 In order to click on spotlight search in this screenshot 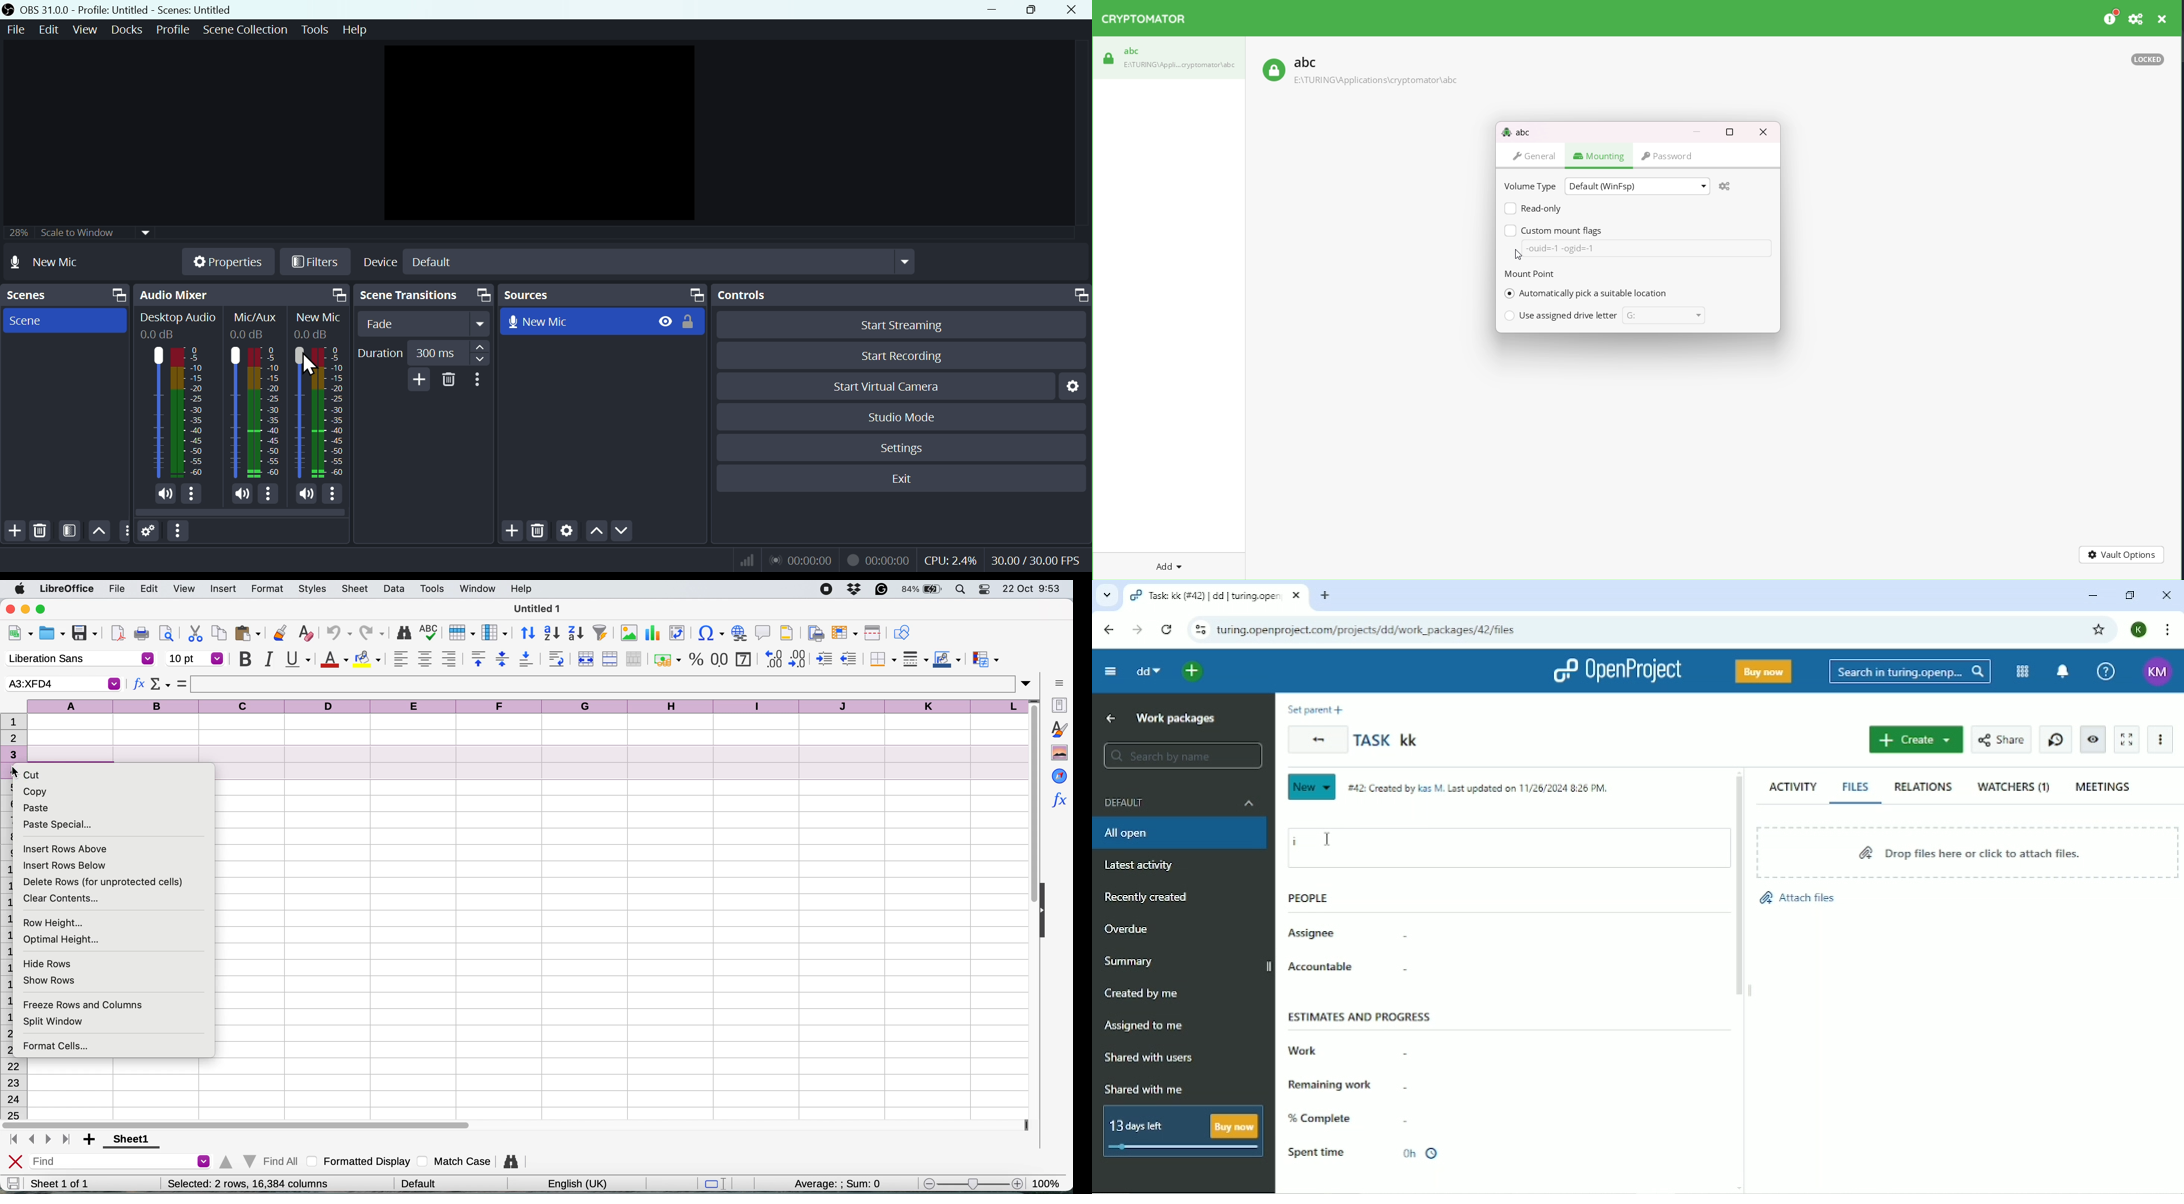, I will do `click(962, 590)`.